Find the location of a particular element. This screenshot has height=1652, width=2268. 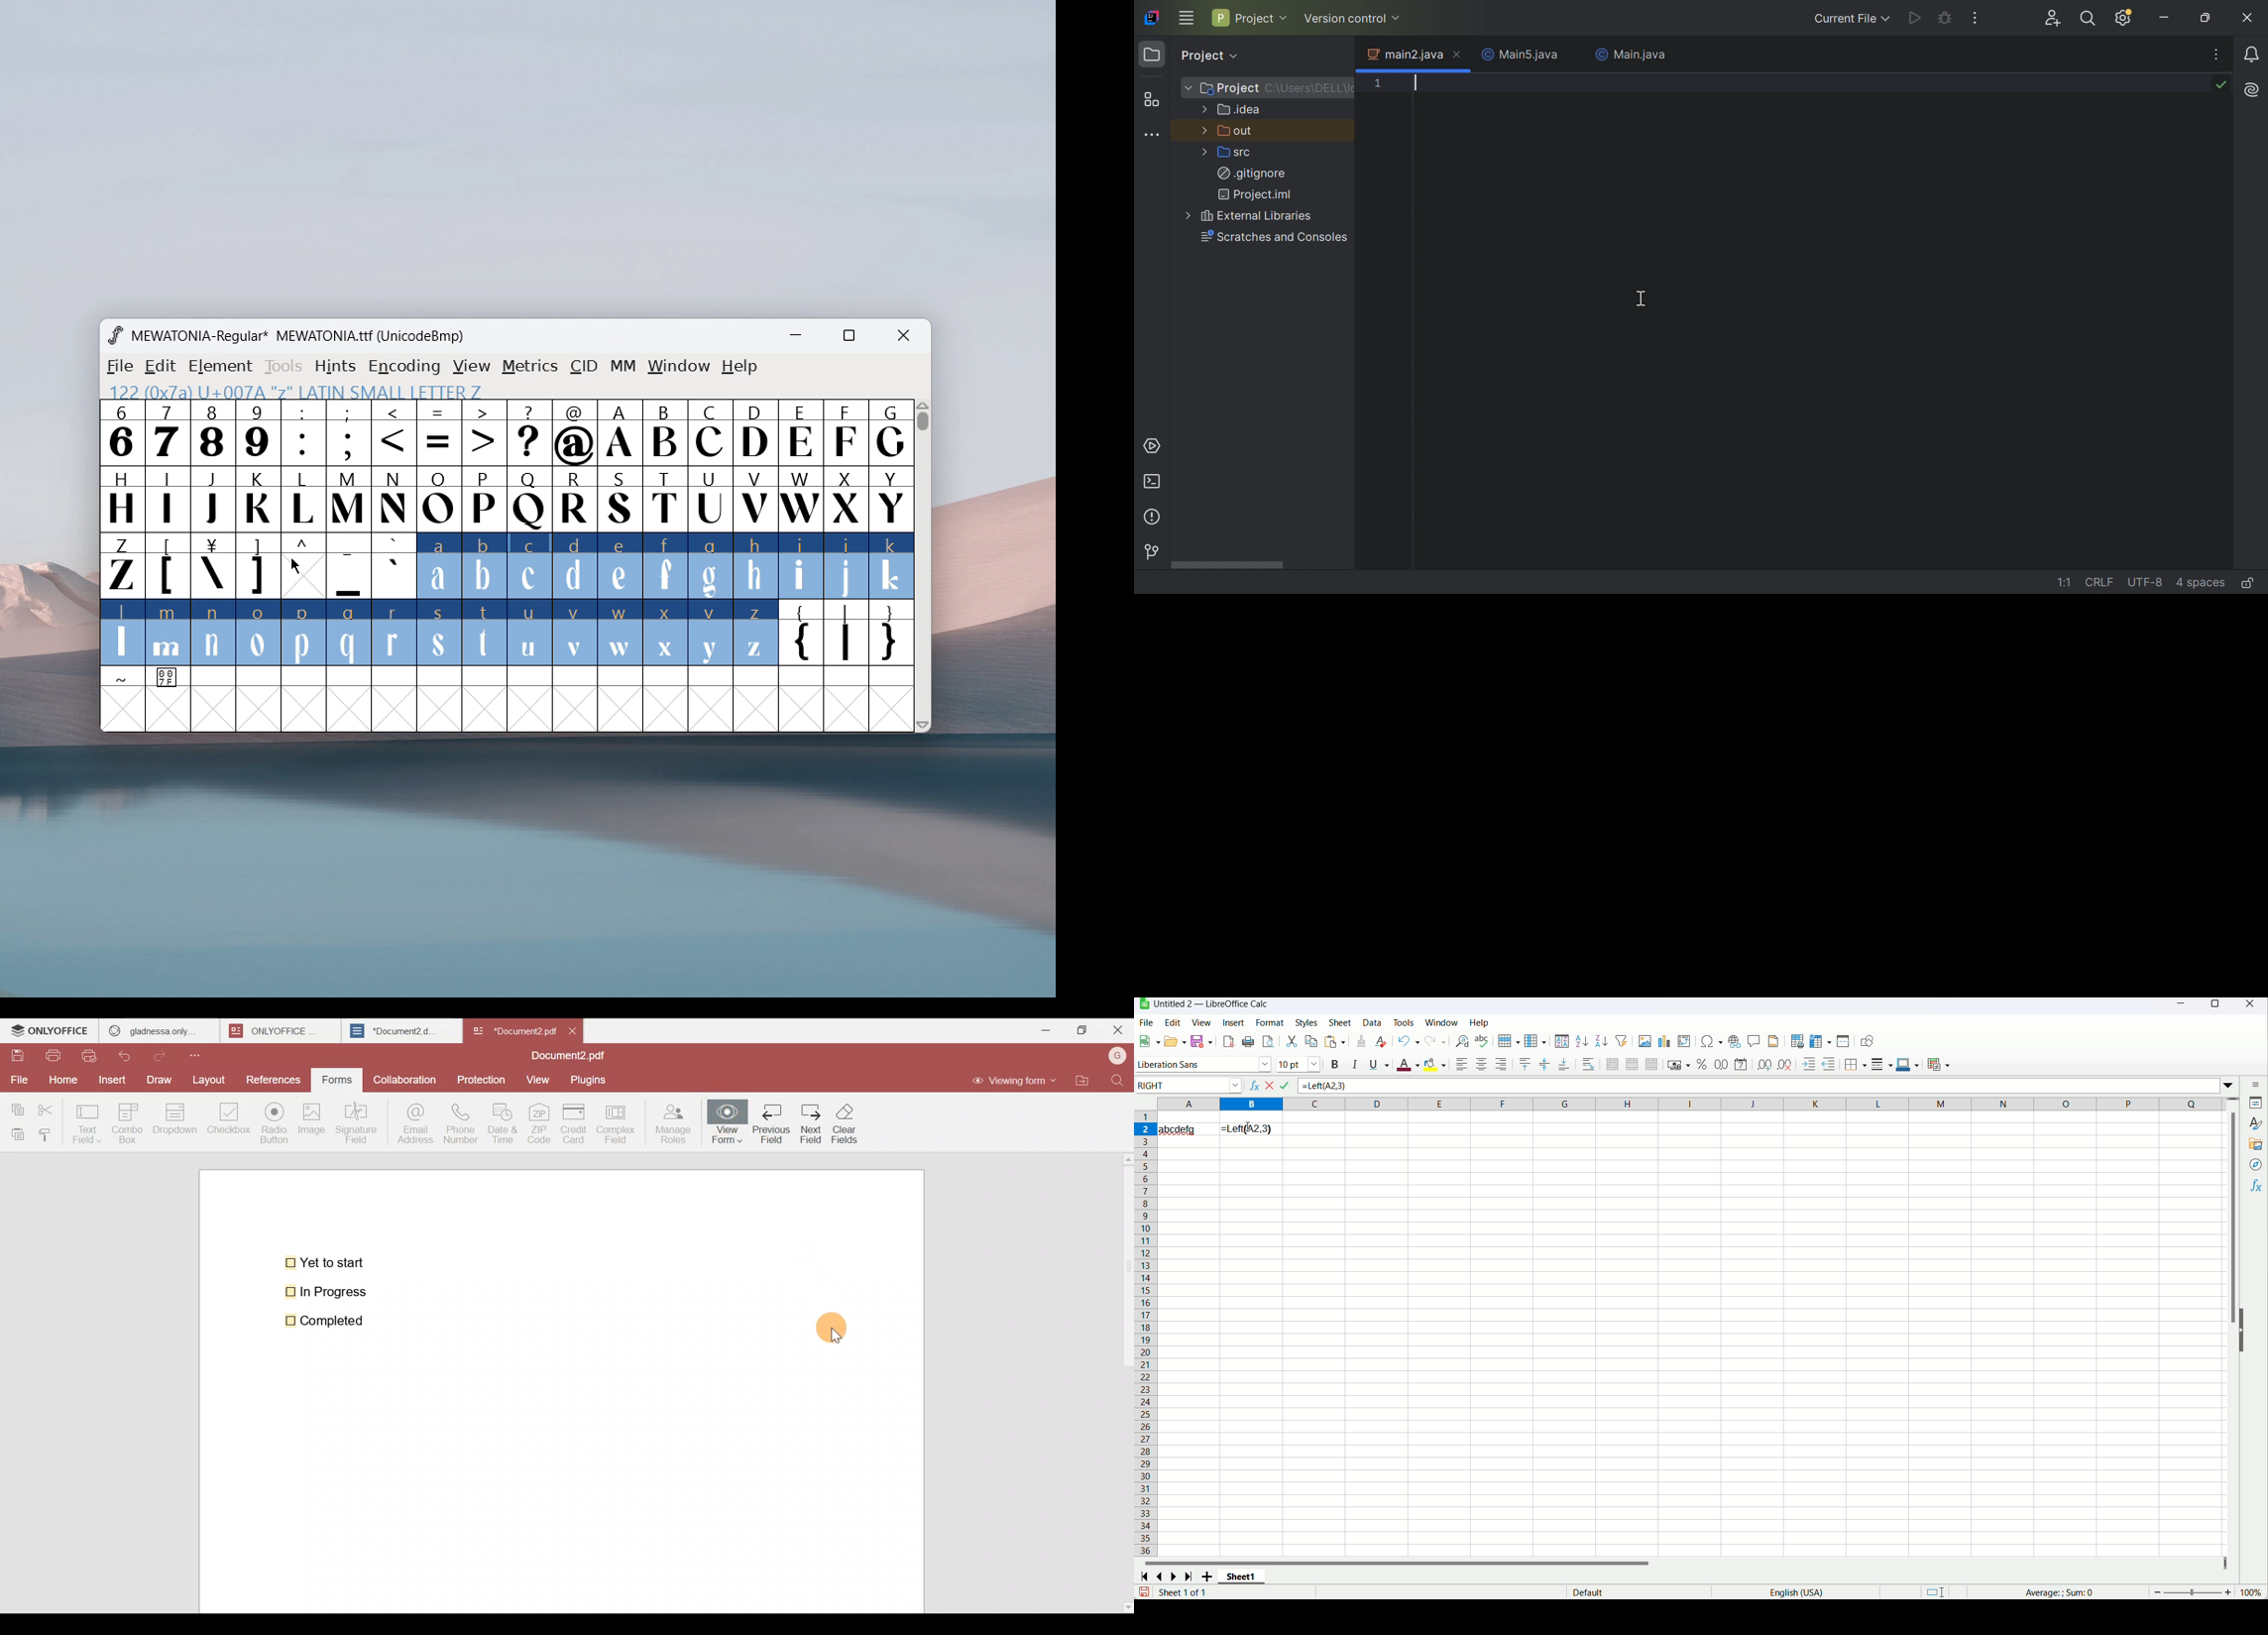

6 is located at coordinates (122, 432).